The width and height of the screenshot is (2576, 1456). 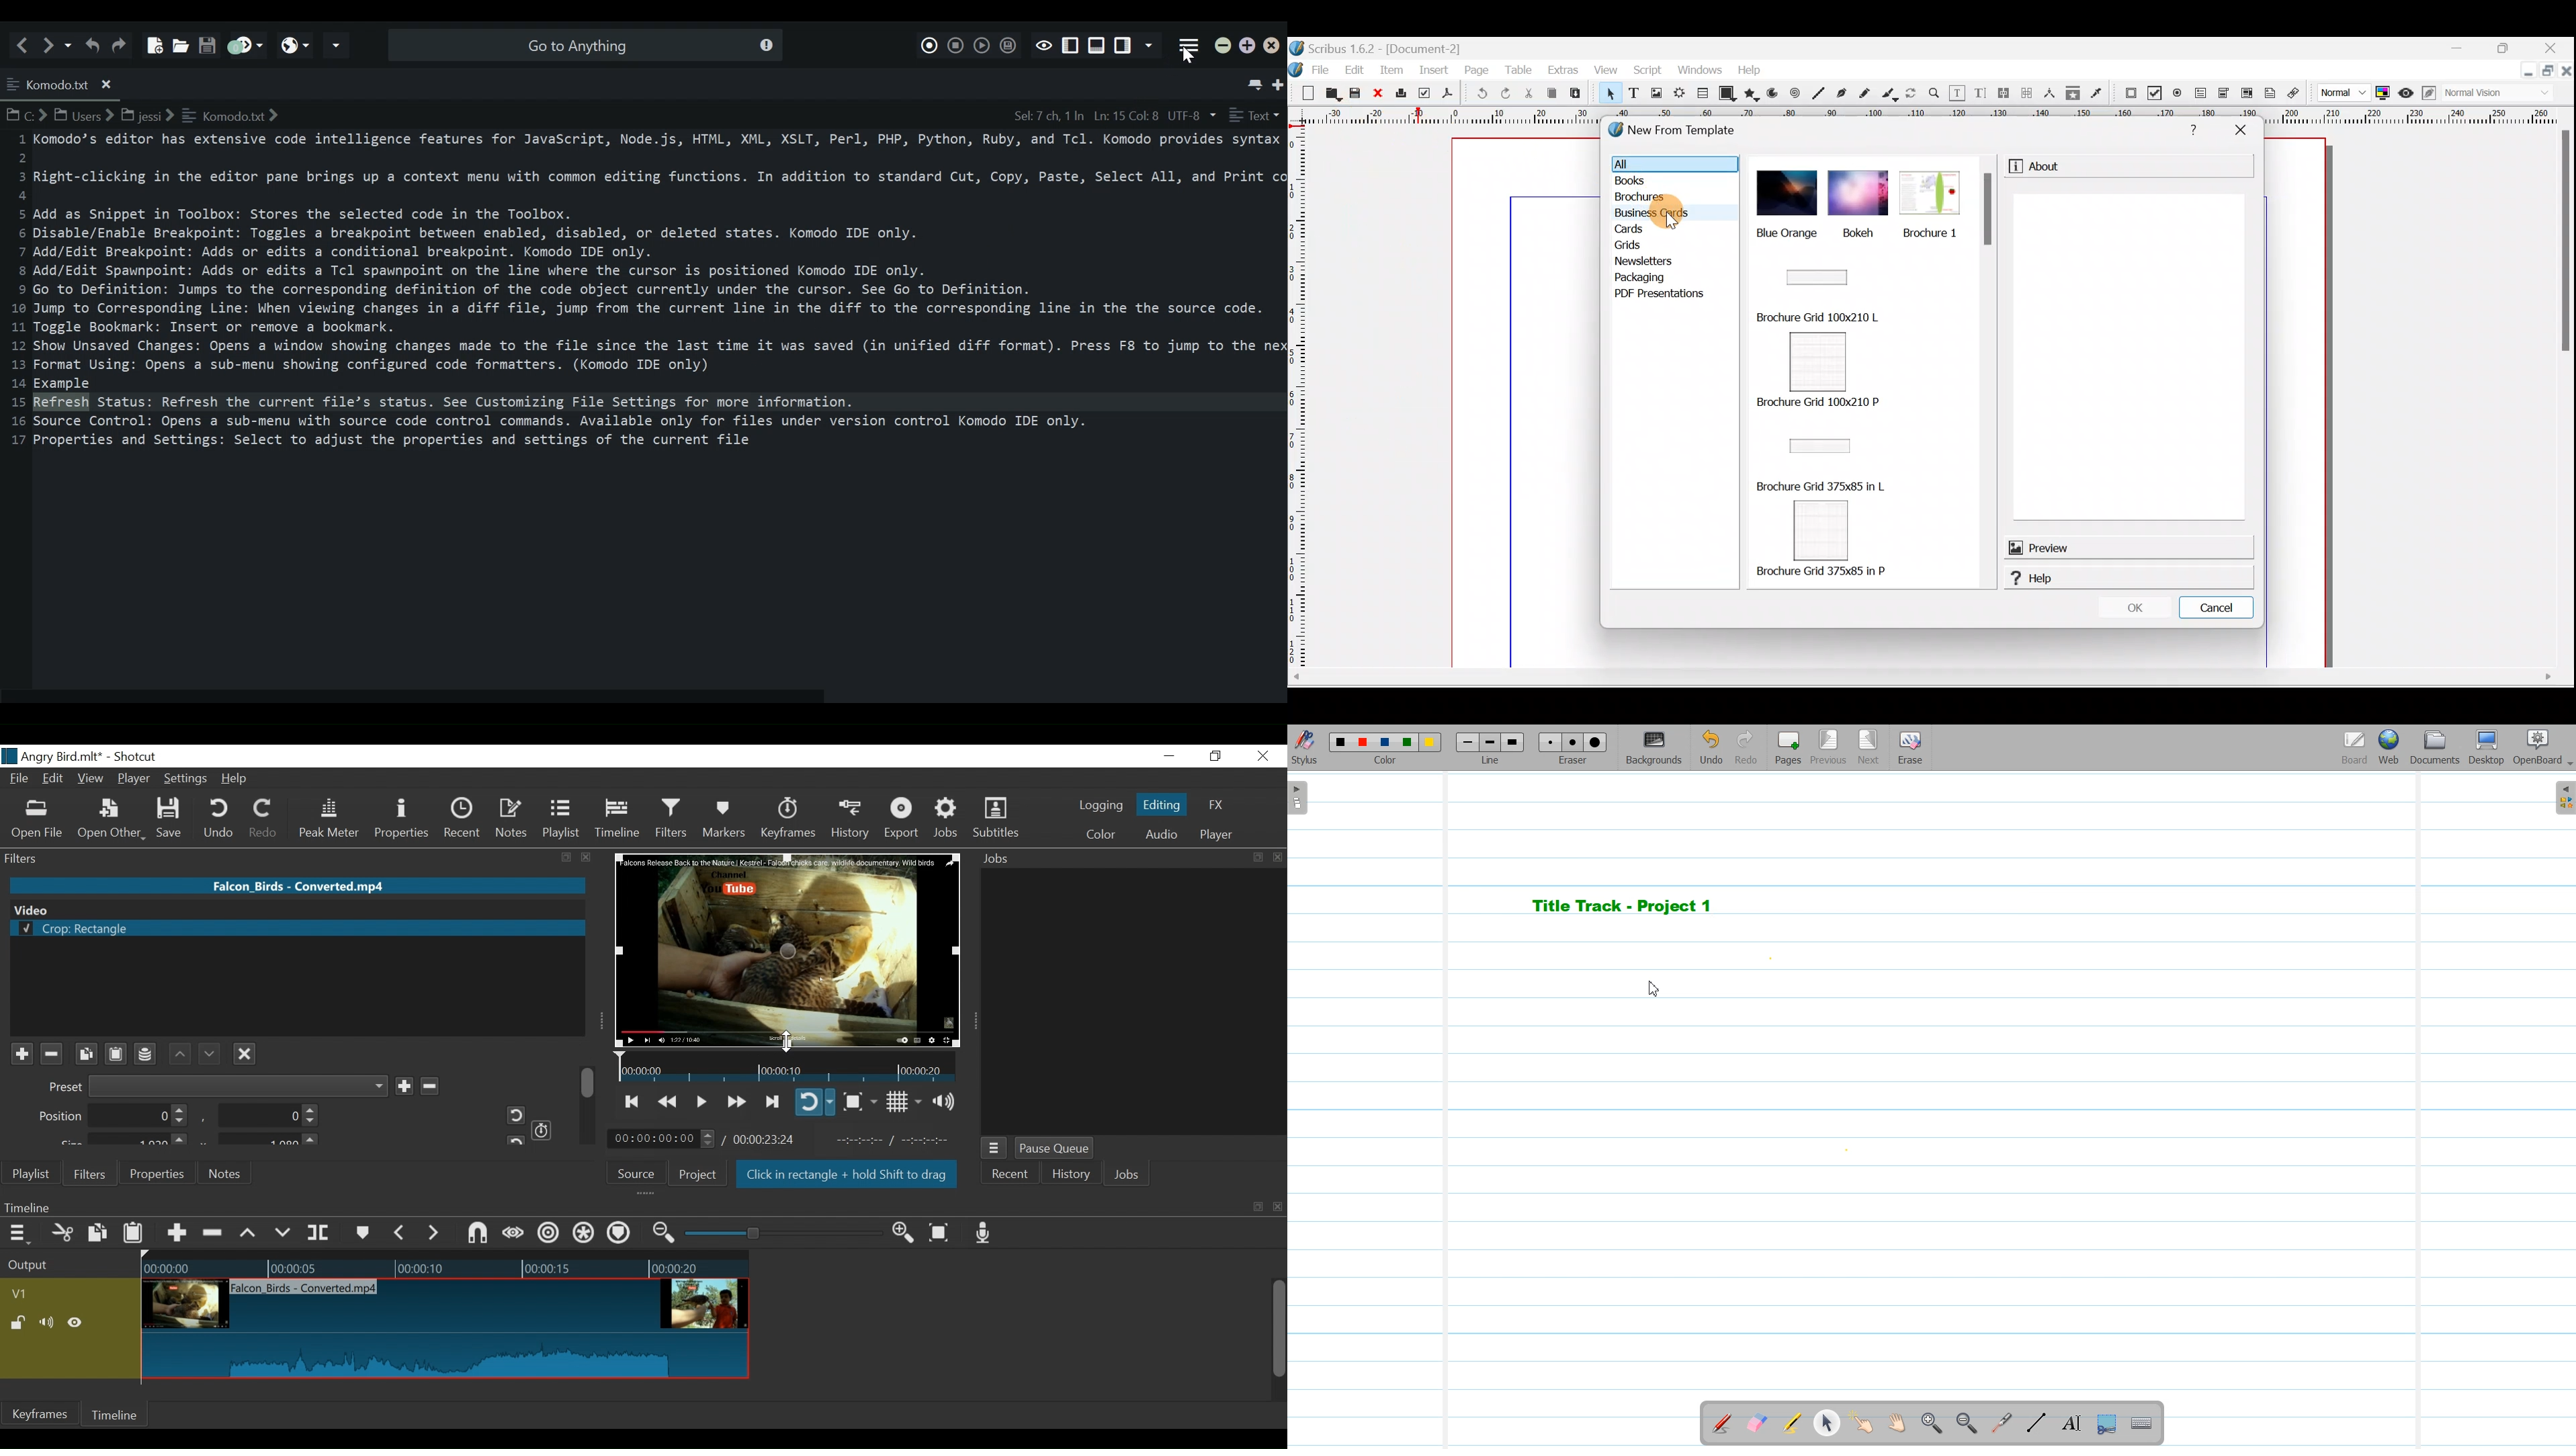 What do you see at coordinates (300, 885) in the screenshot?
I see `File Name` at bounding box center [300, 885].